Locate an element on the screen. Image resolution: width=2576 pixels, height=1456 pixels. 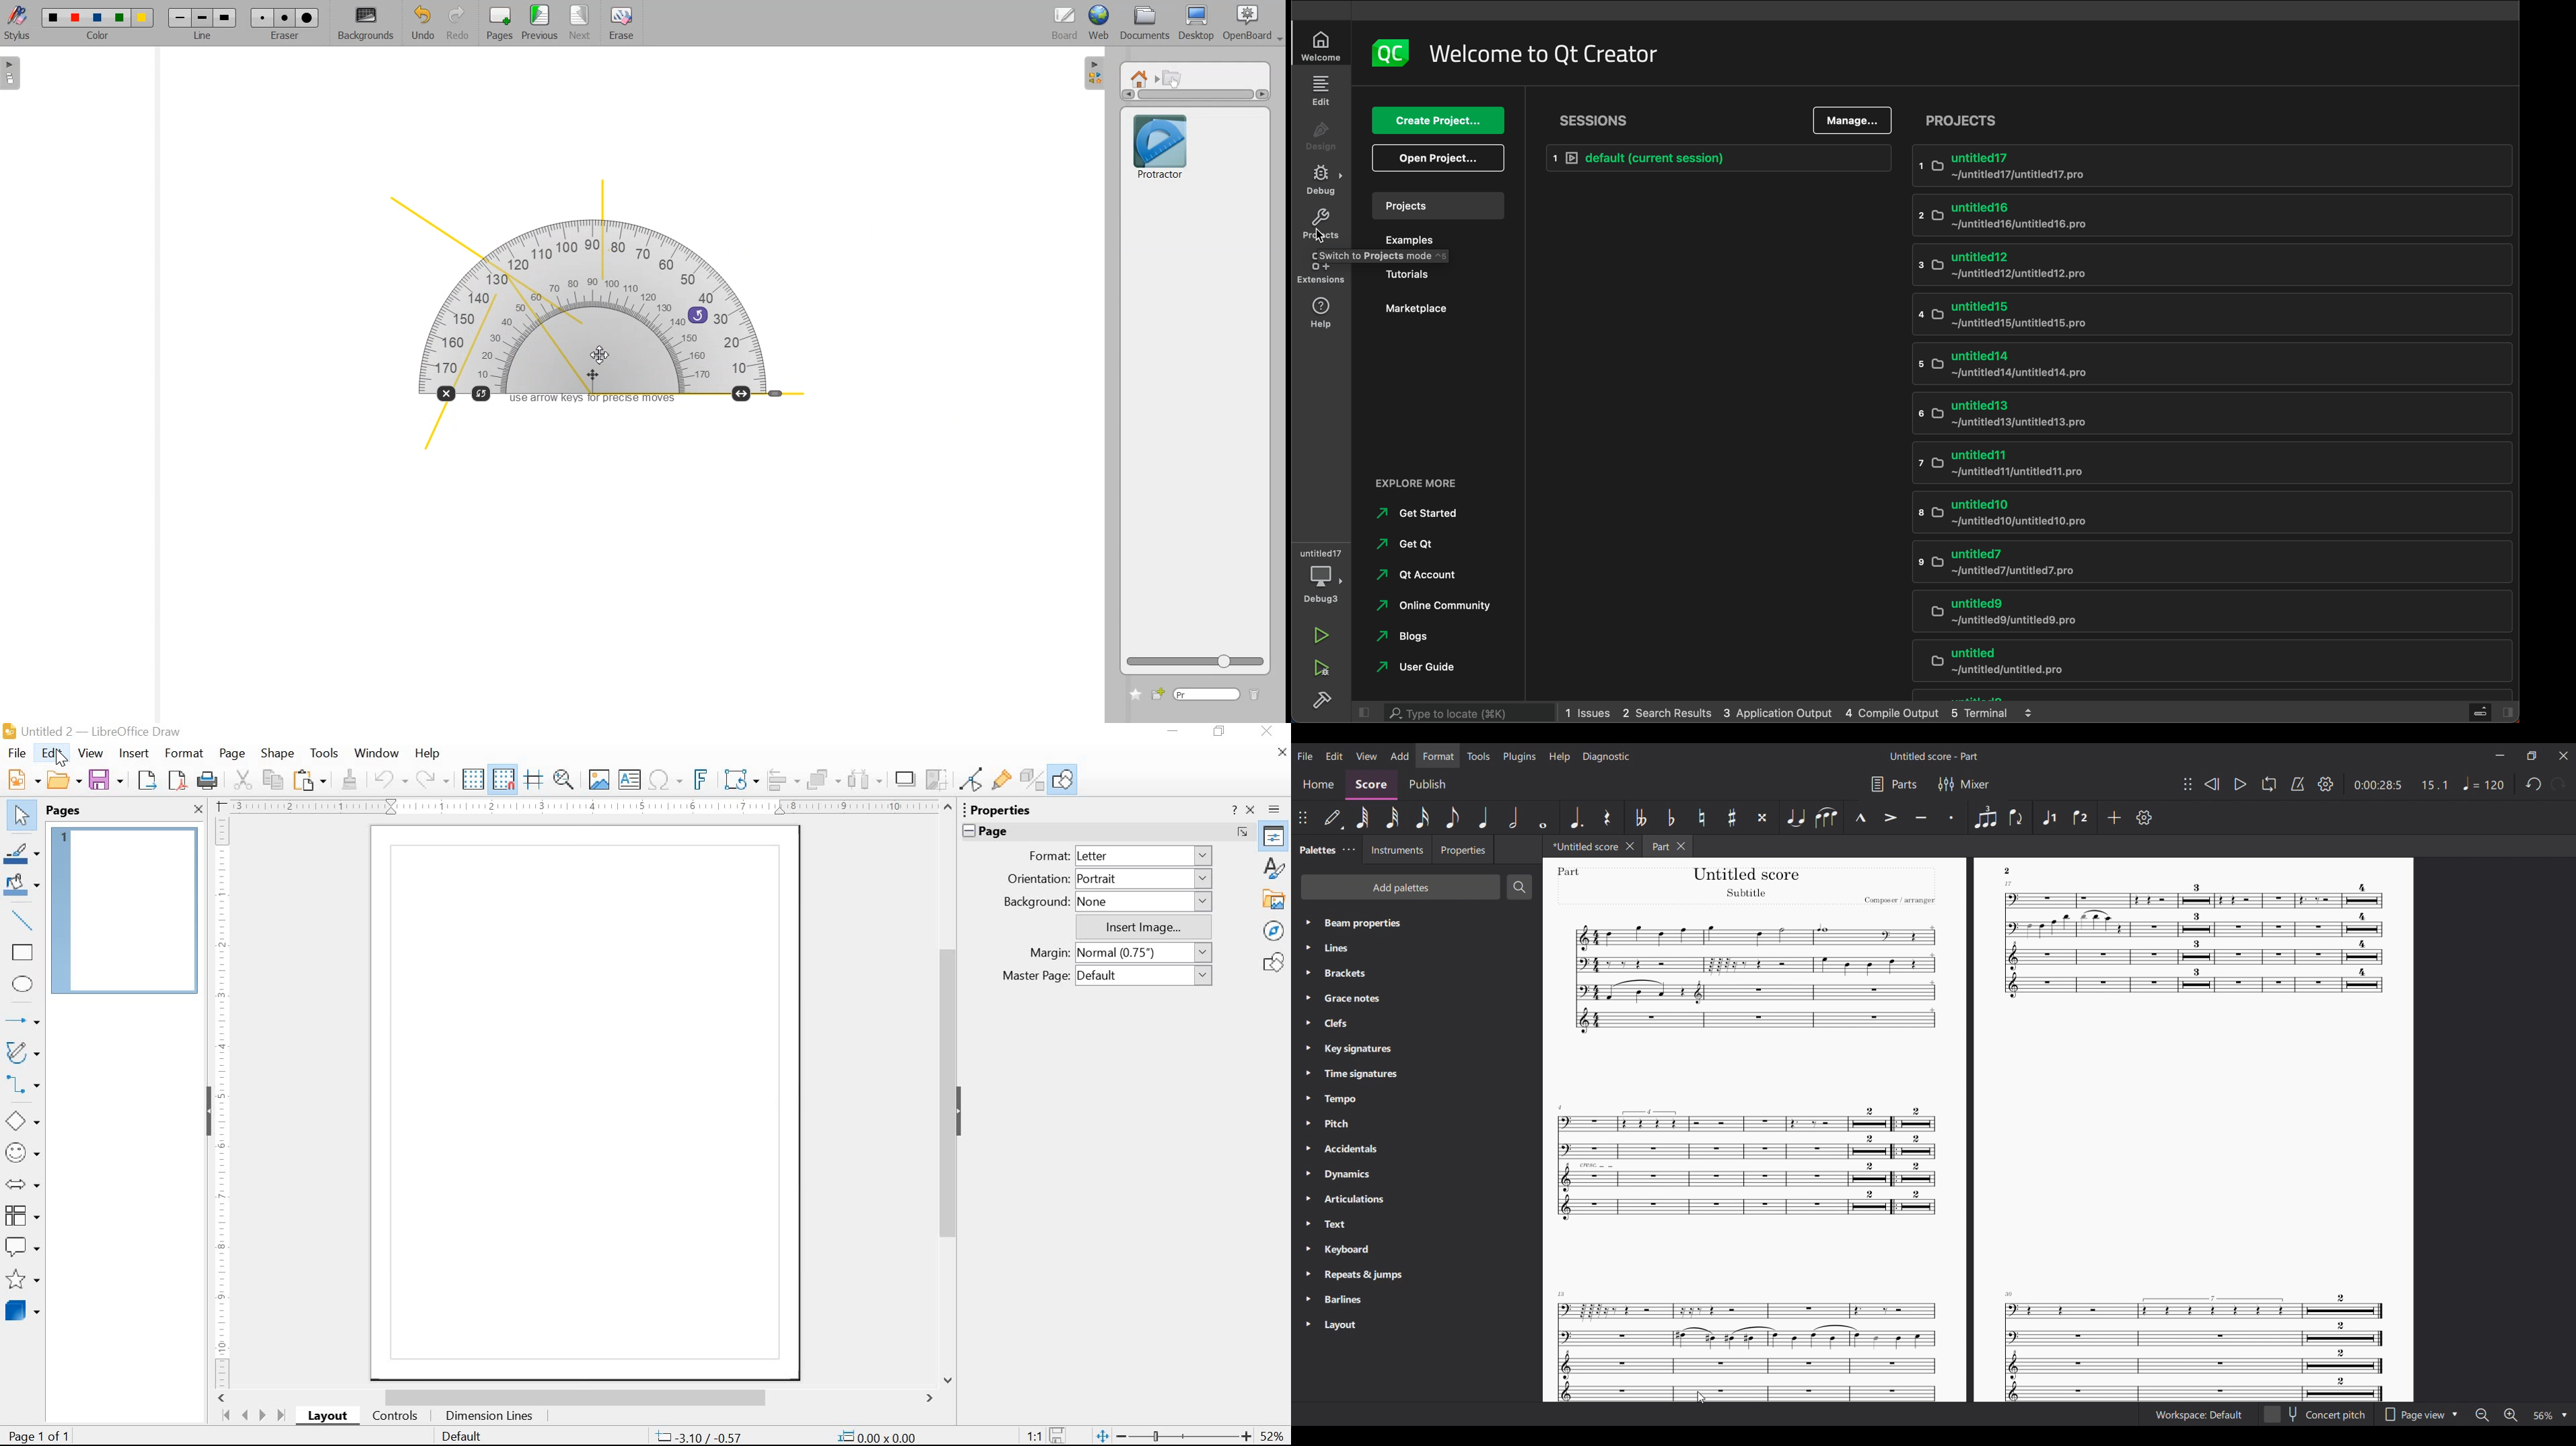
Background is located at coordinates (1036, 901).